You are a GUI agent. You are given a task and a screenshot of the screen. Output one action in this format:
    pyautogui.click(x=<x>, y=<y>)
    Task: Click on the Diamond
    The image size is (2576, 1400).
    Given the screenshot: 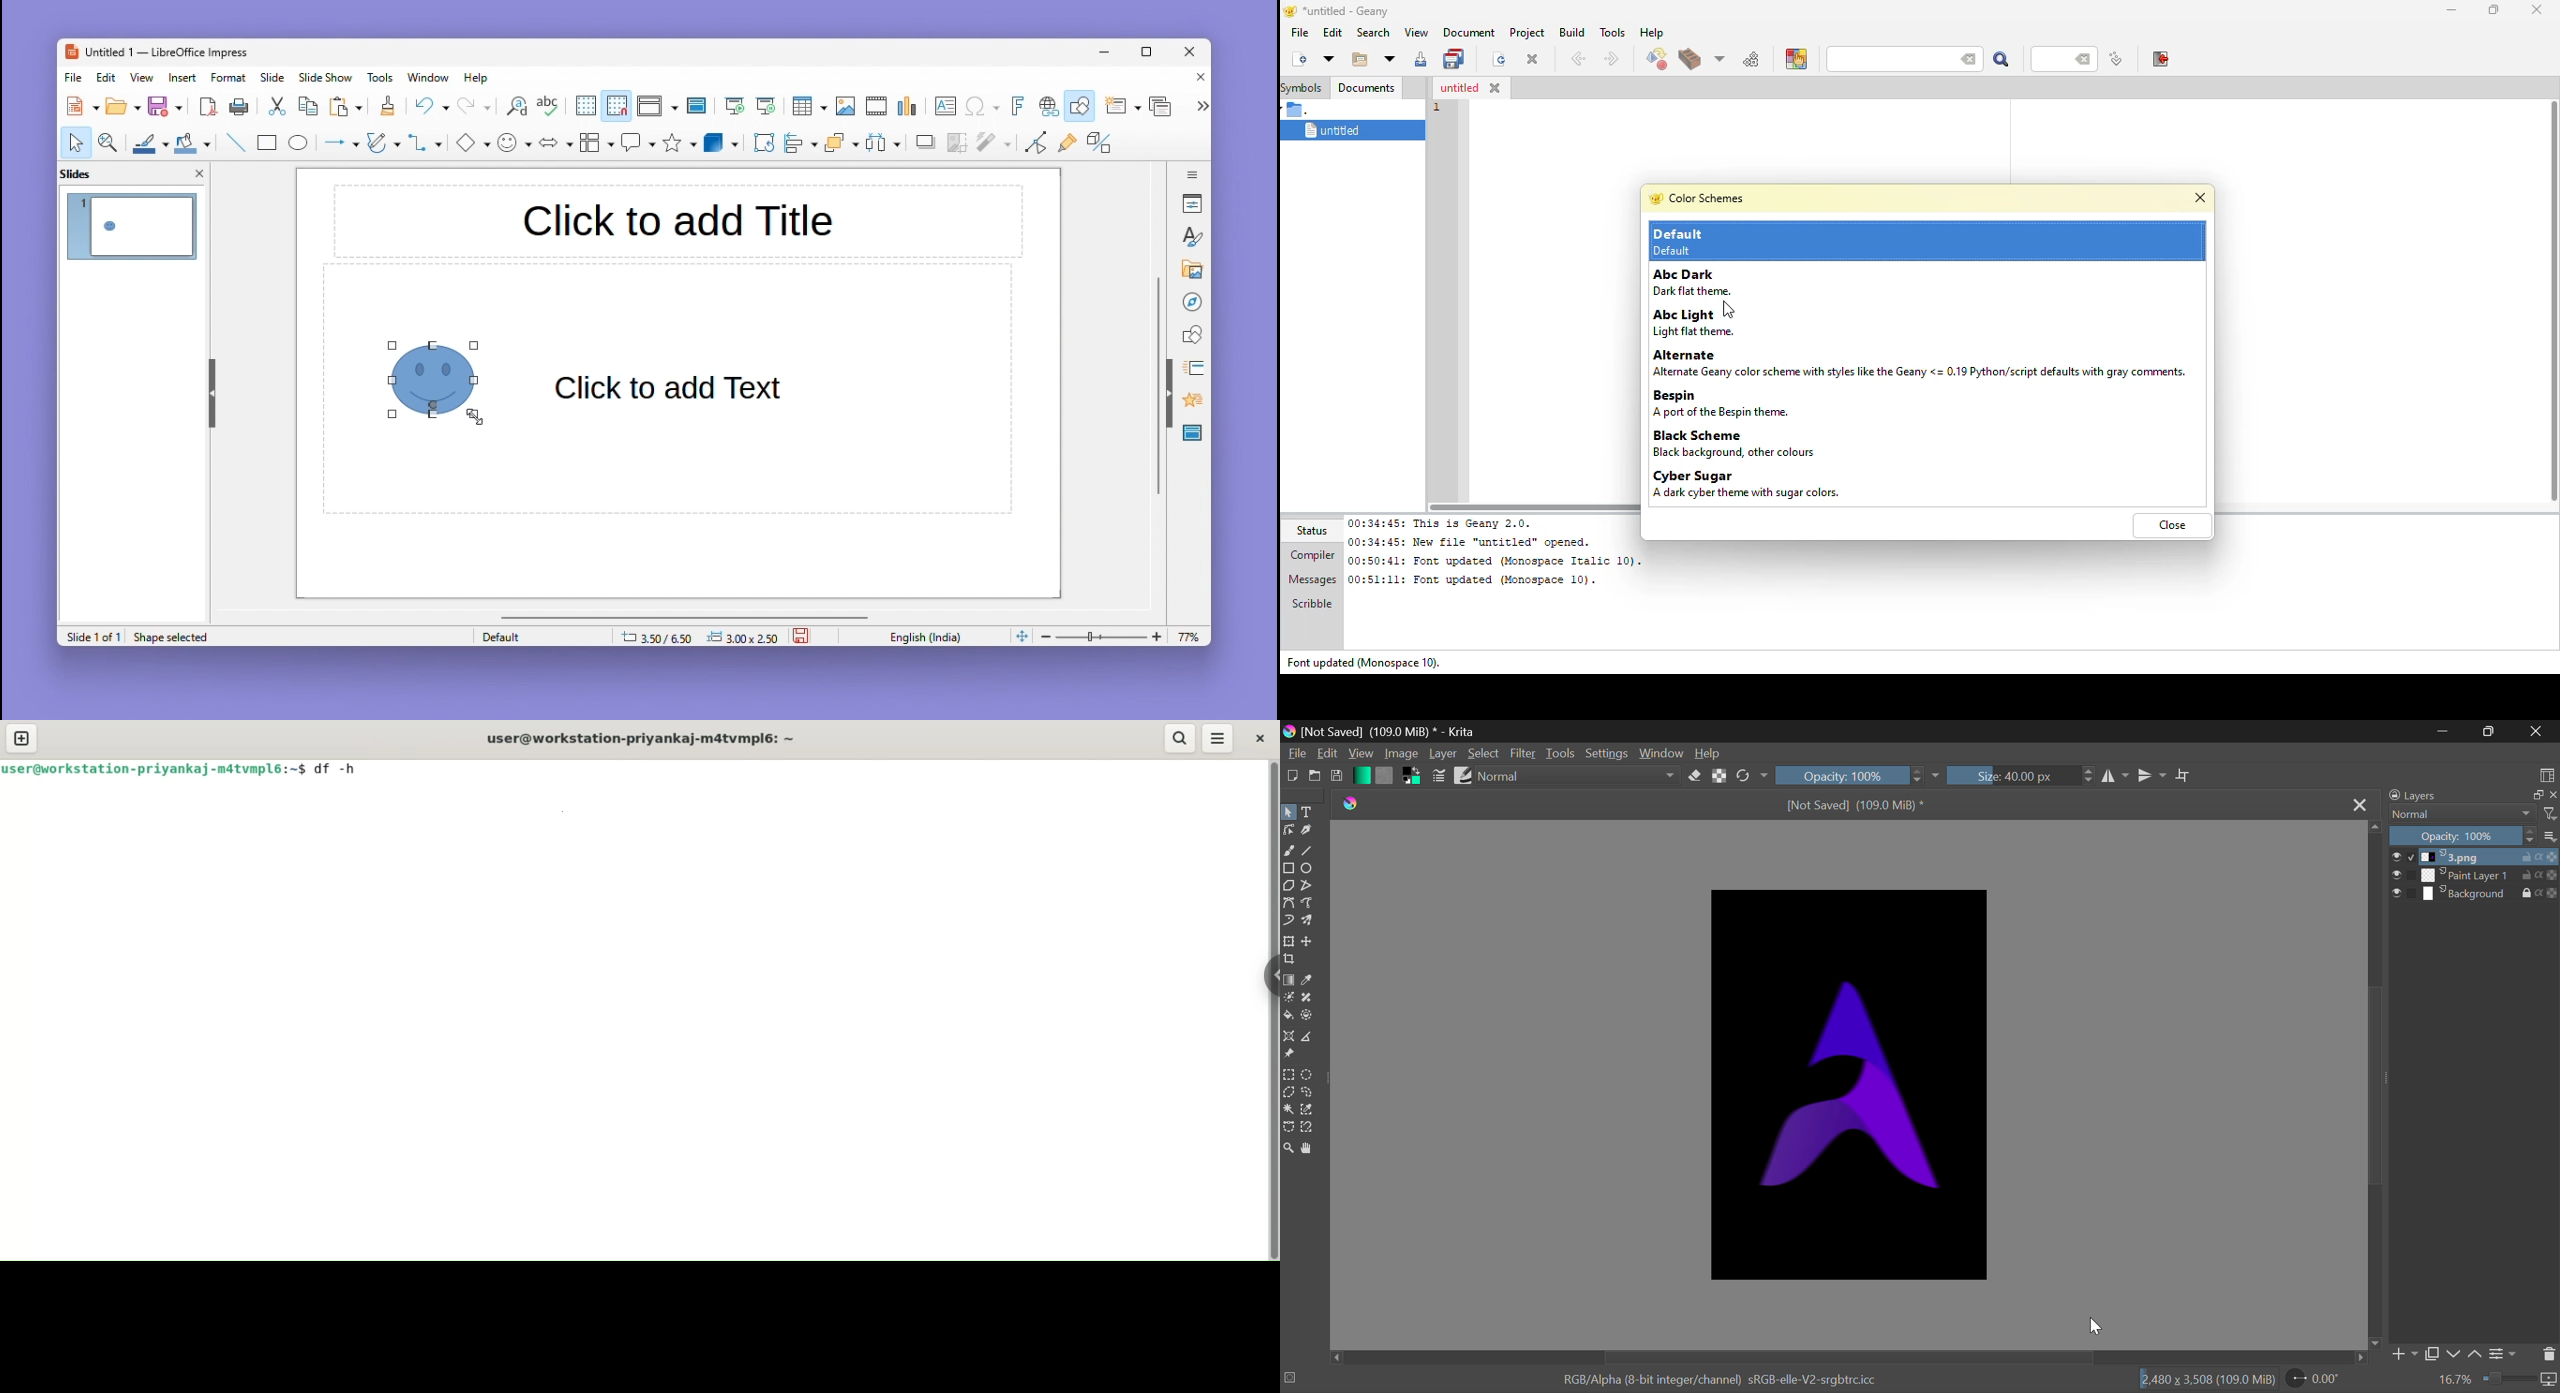 What is the action you would take?
    pyautogui.click(x=472, y=143)
    